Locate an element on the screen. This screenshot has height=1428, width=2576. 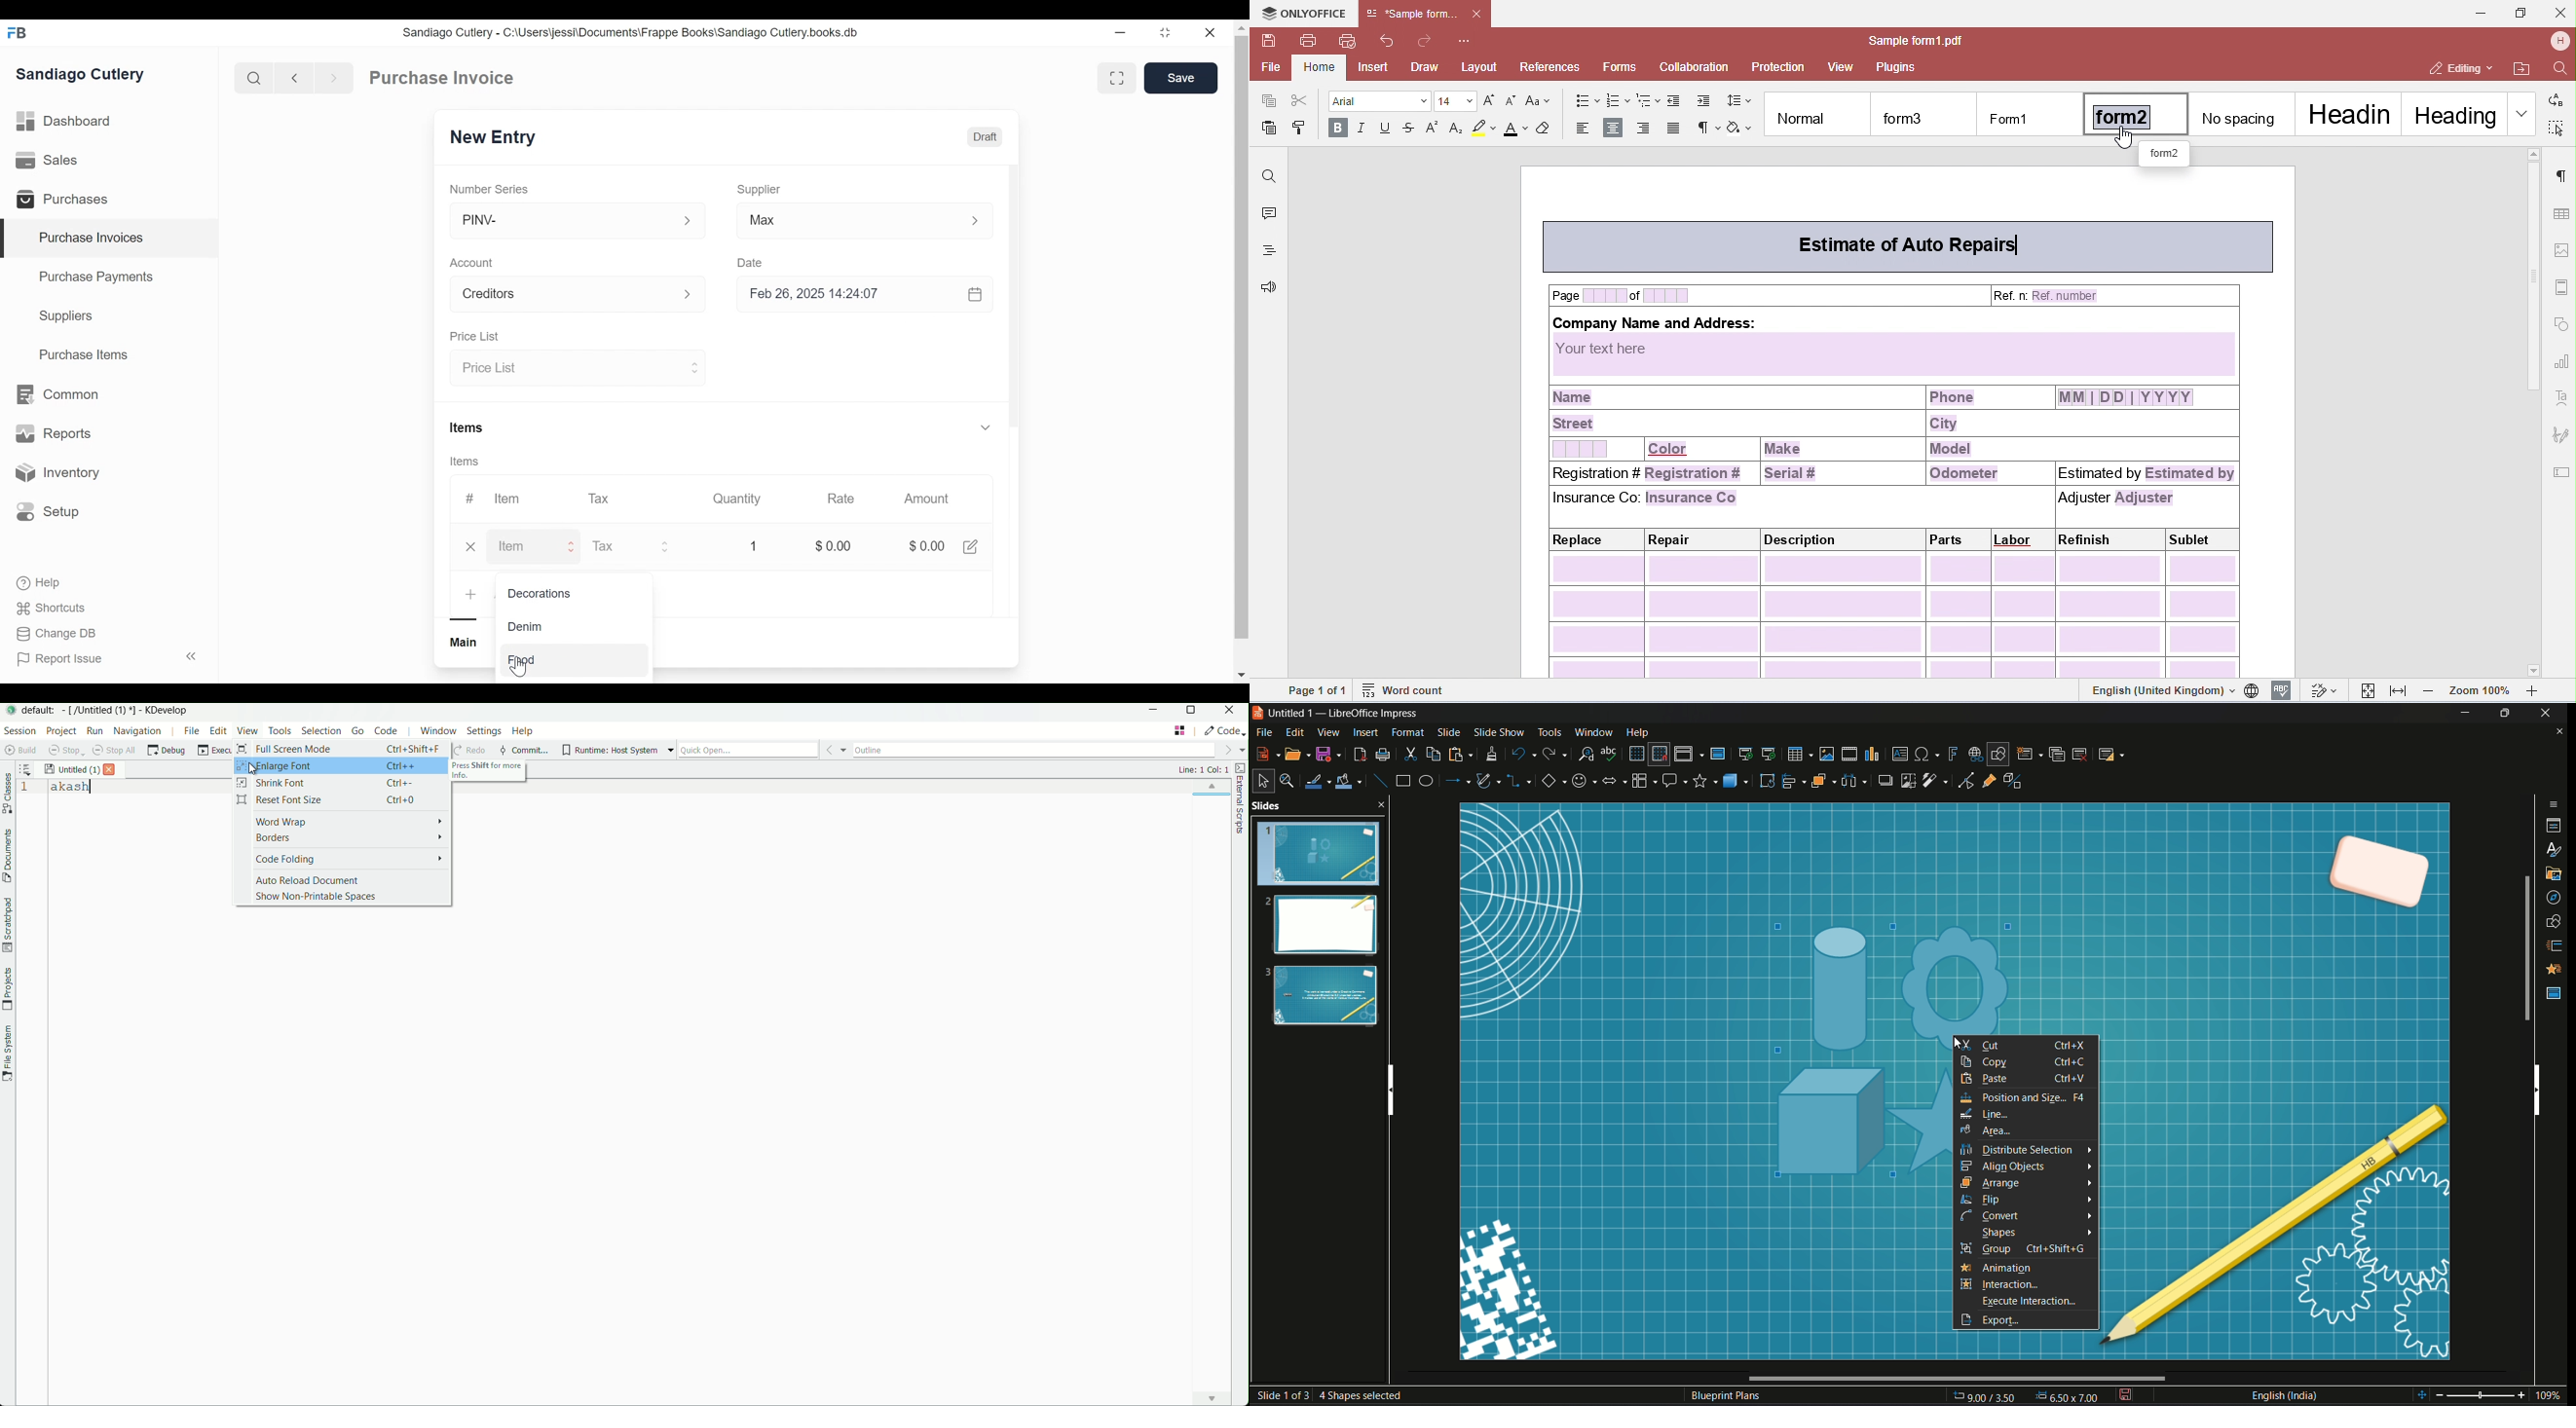
paste is located at coordinates (1458, 754).